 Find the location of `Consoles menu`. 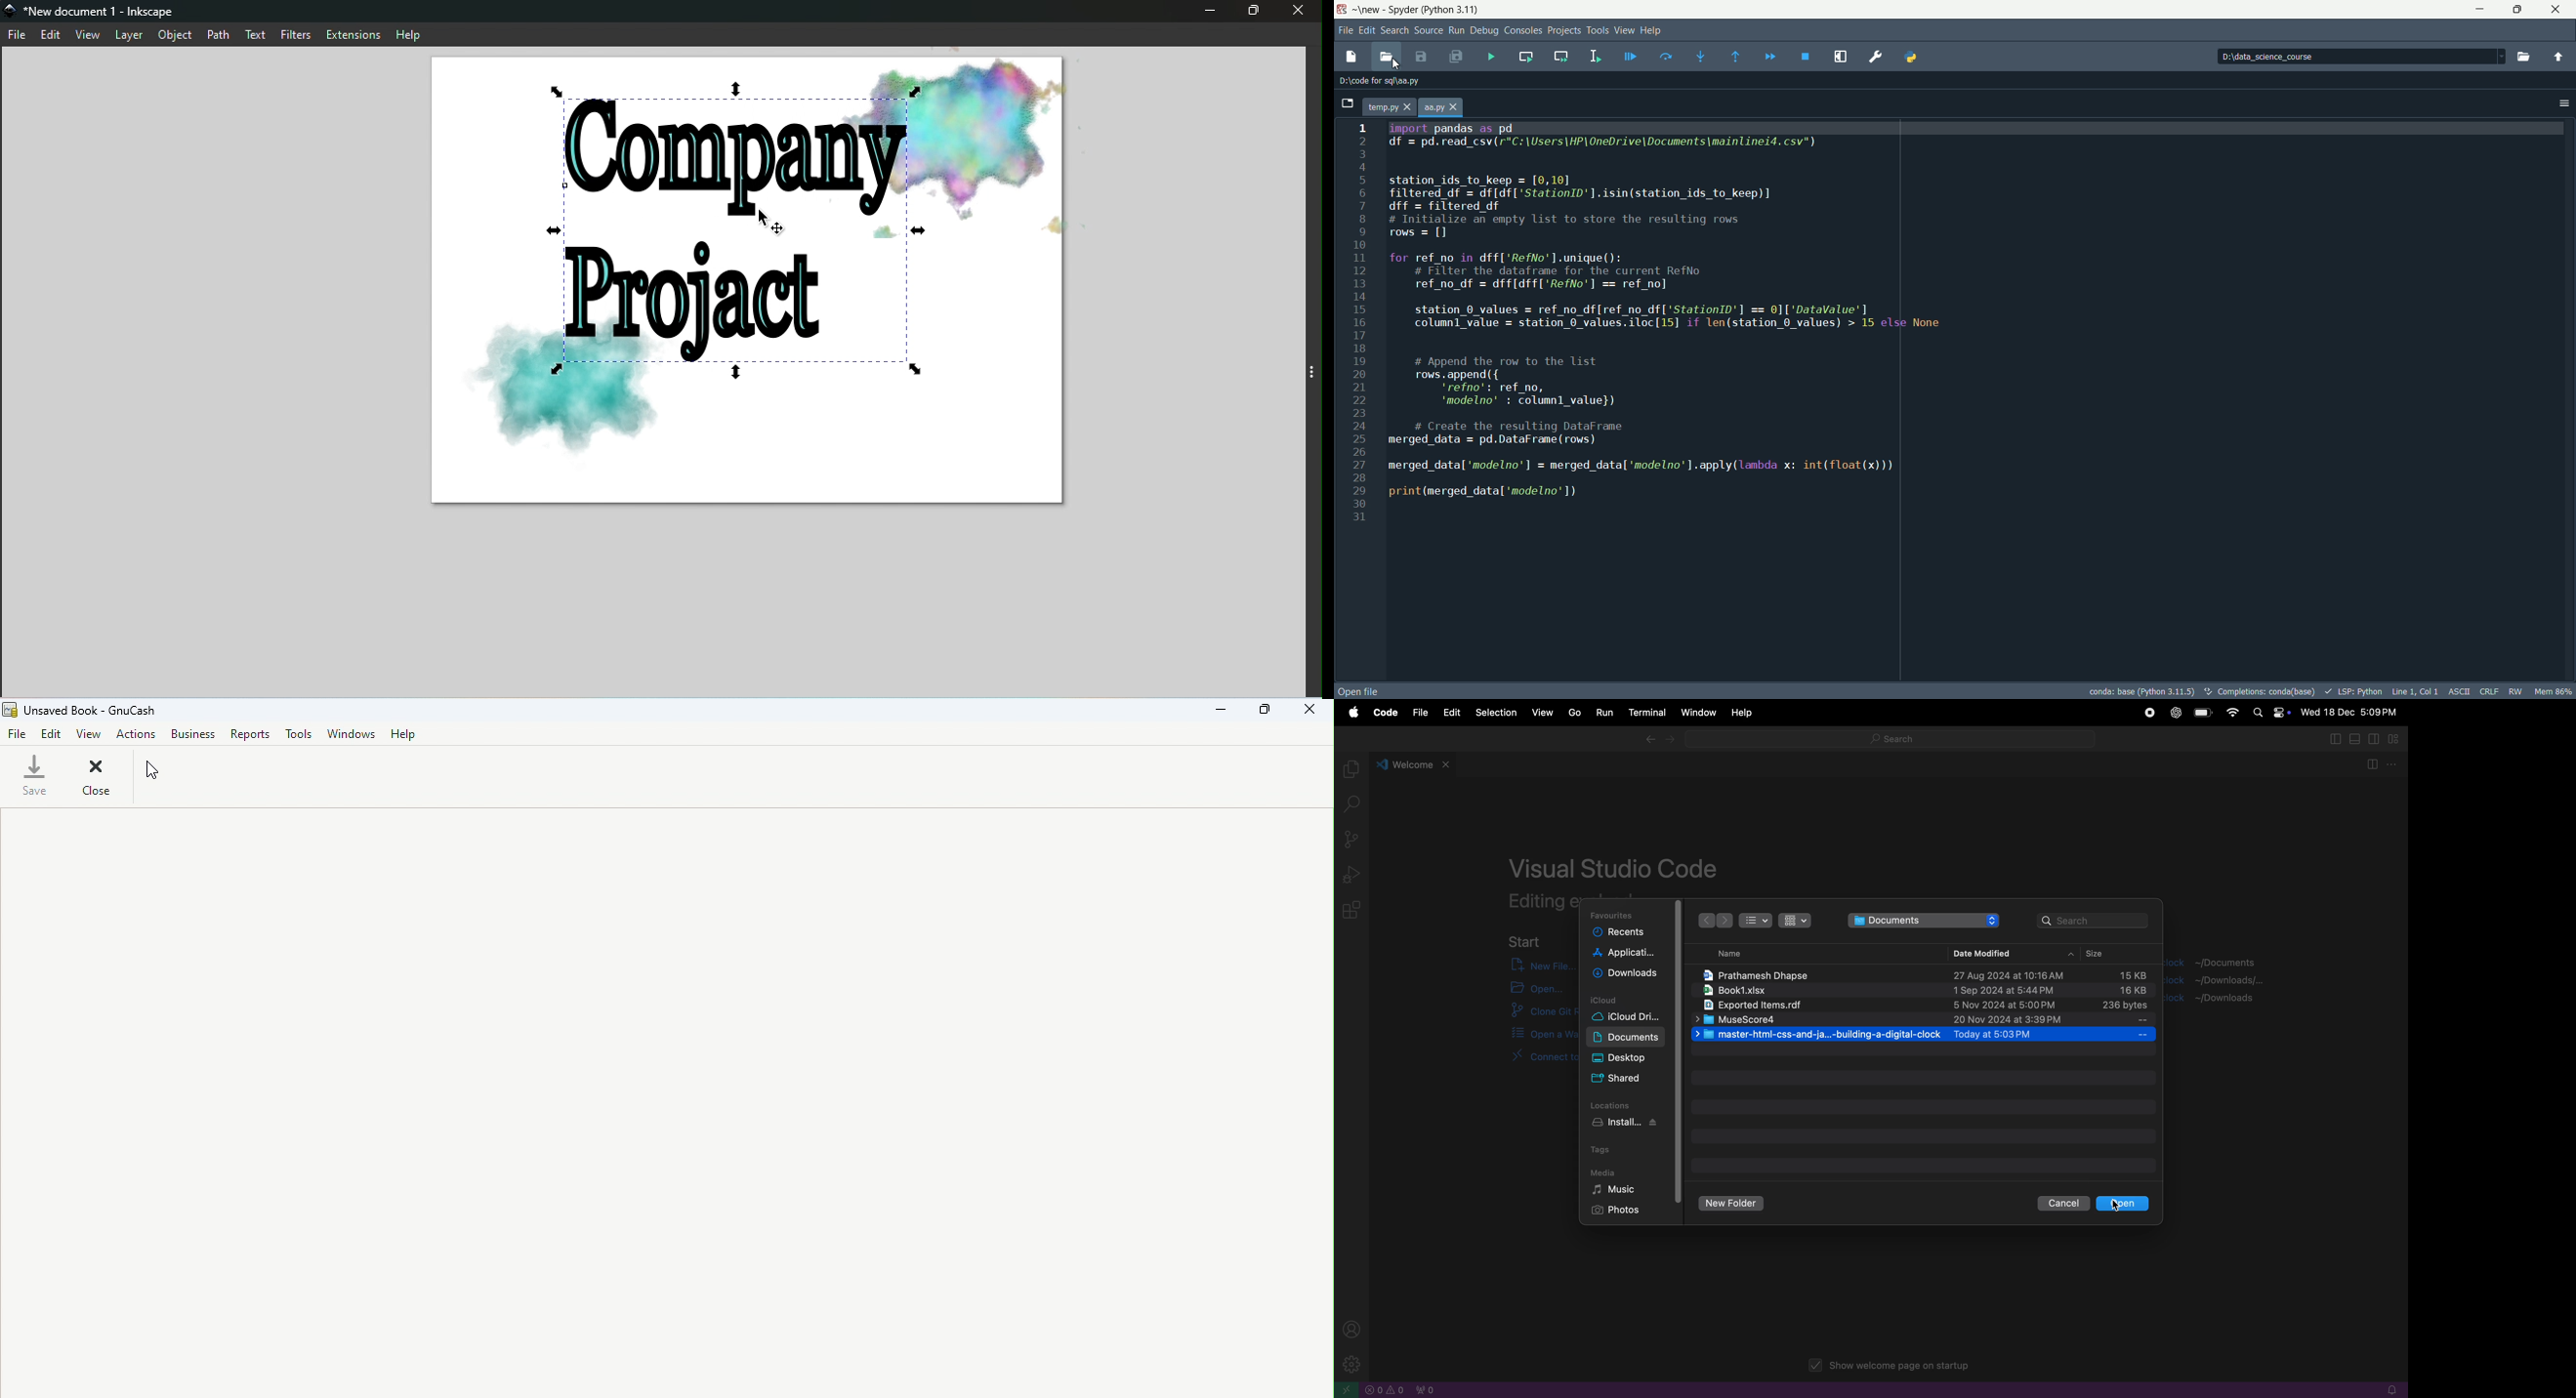

Consoles menu is located at coordinates (1524, 30).